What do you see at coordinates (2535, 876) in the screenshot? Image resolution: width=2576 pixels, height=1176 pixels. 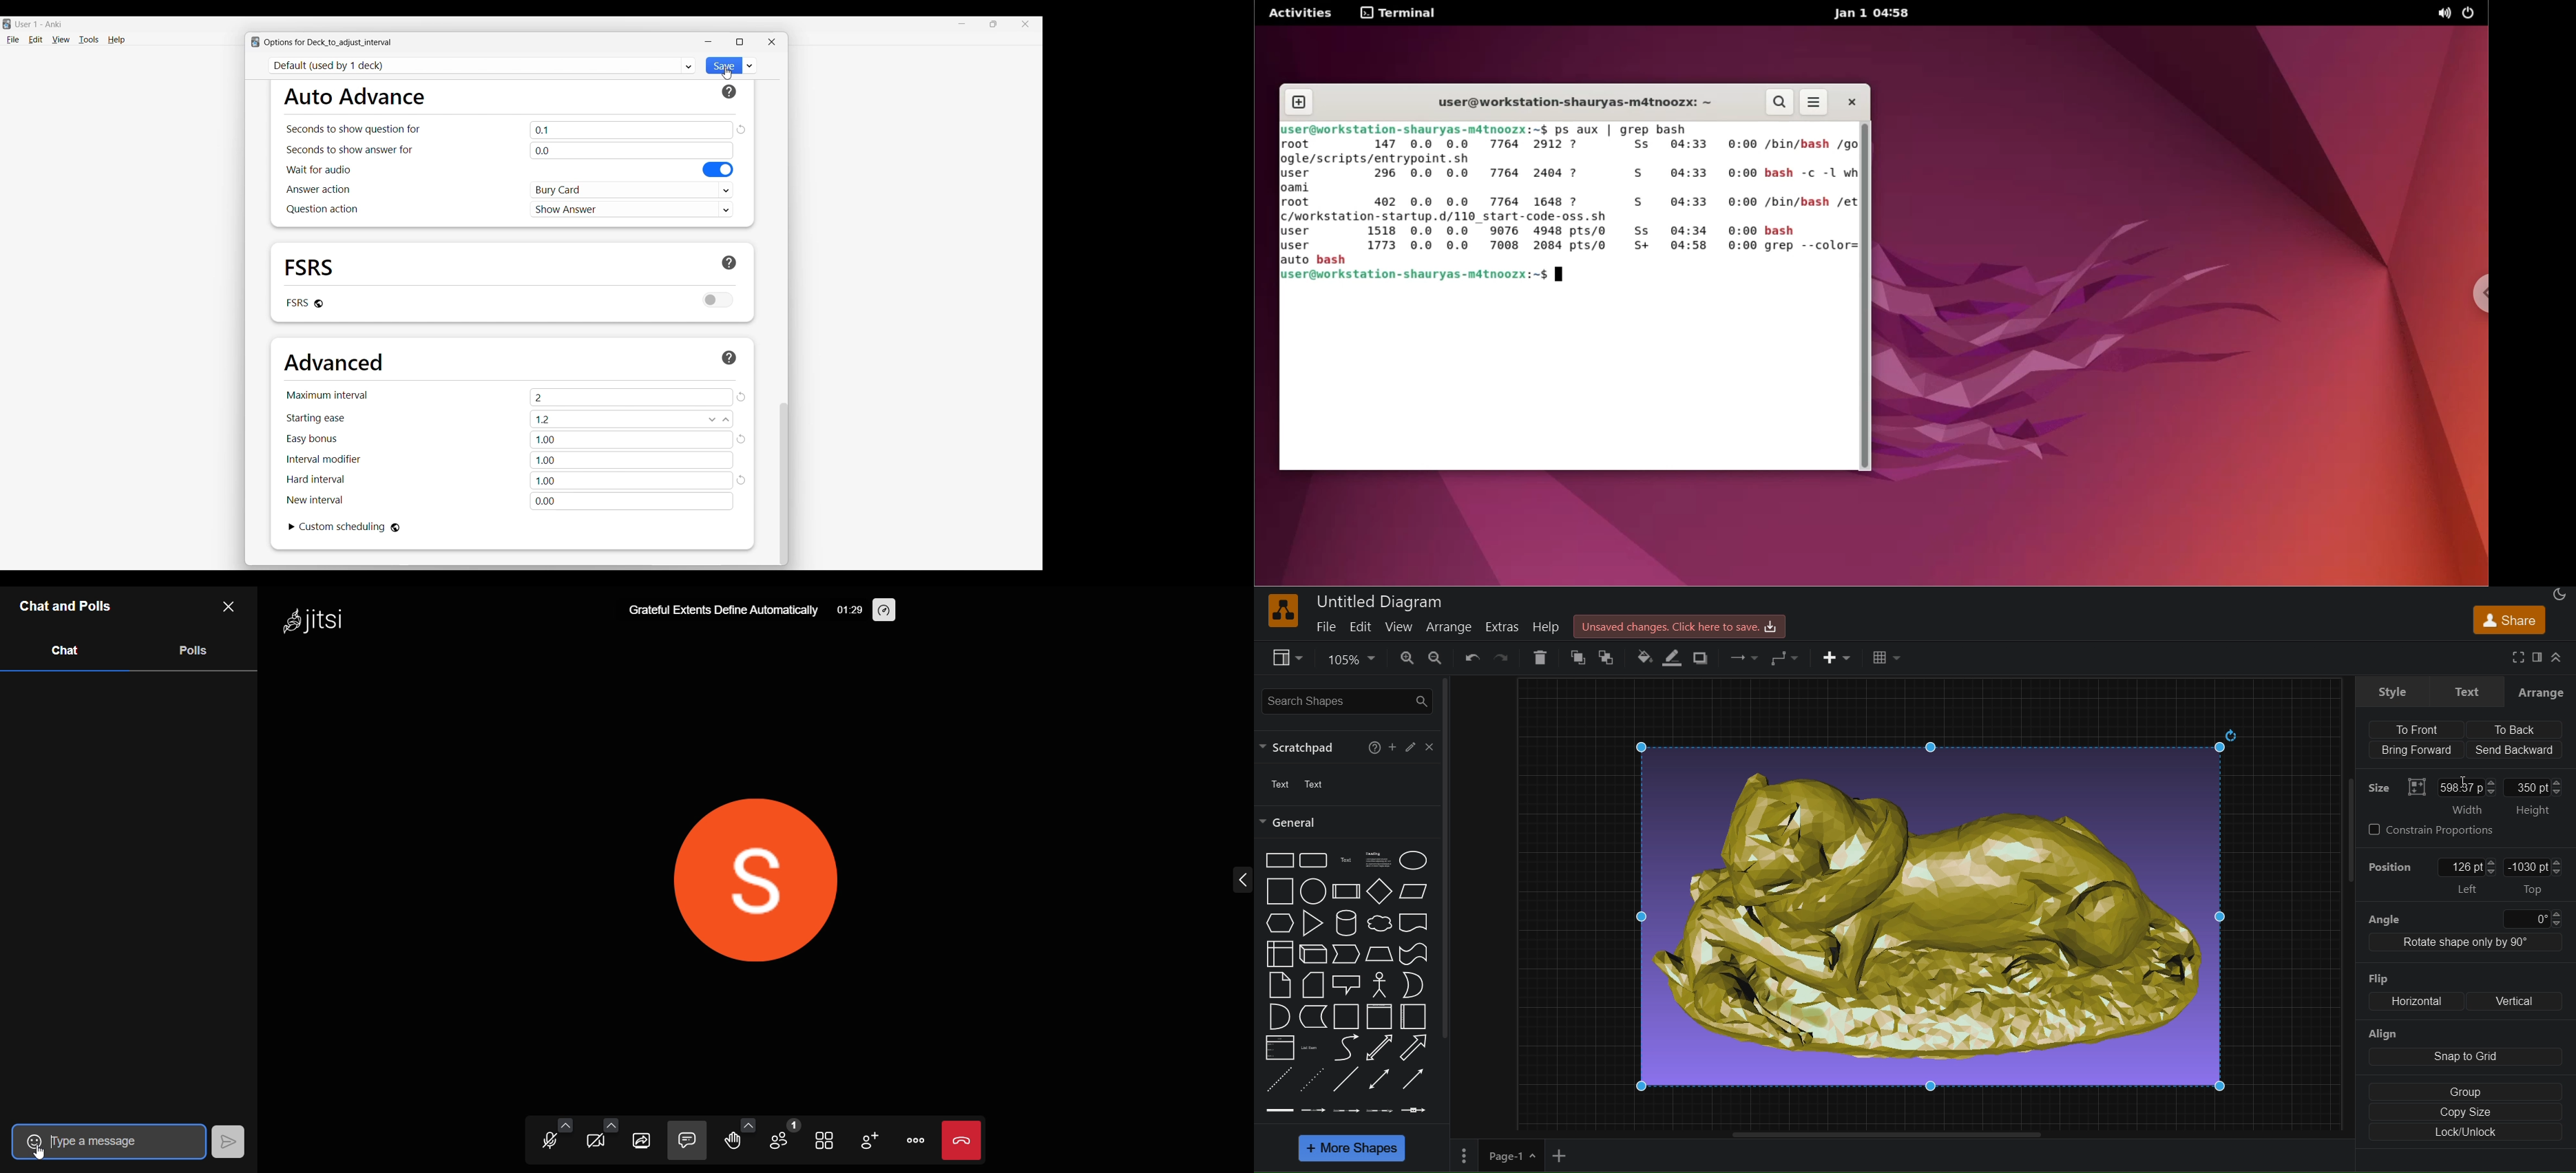 I see `-1030pt Top` at bounding box center [2535, 876].